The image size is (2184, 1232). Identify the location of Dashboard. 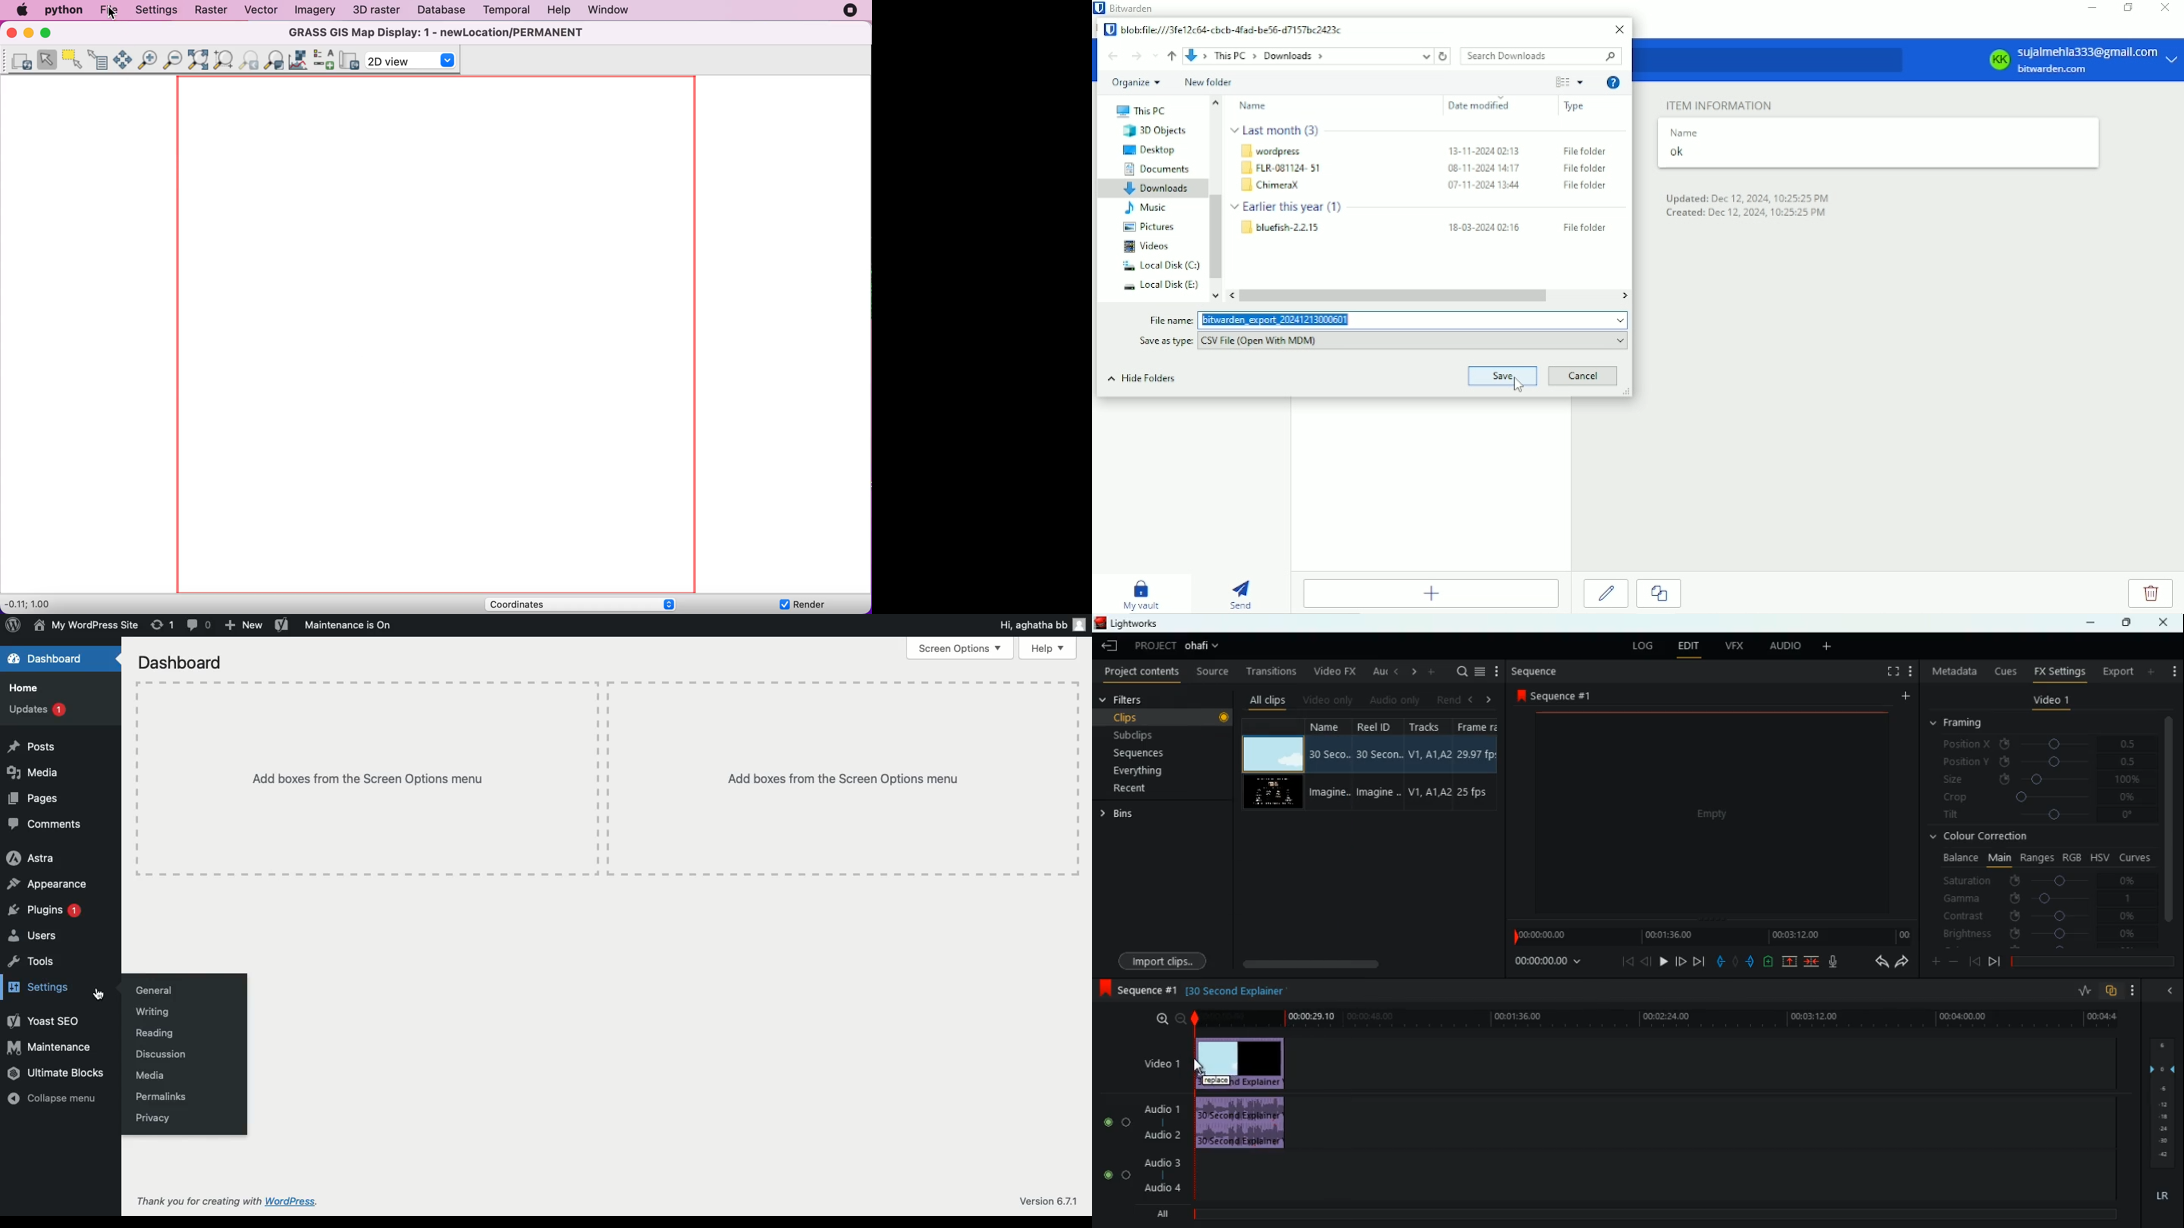
(51, 660).